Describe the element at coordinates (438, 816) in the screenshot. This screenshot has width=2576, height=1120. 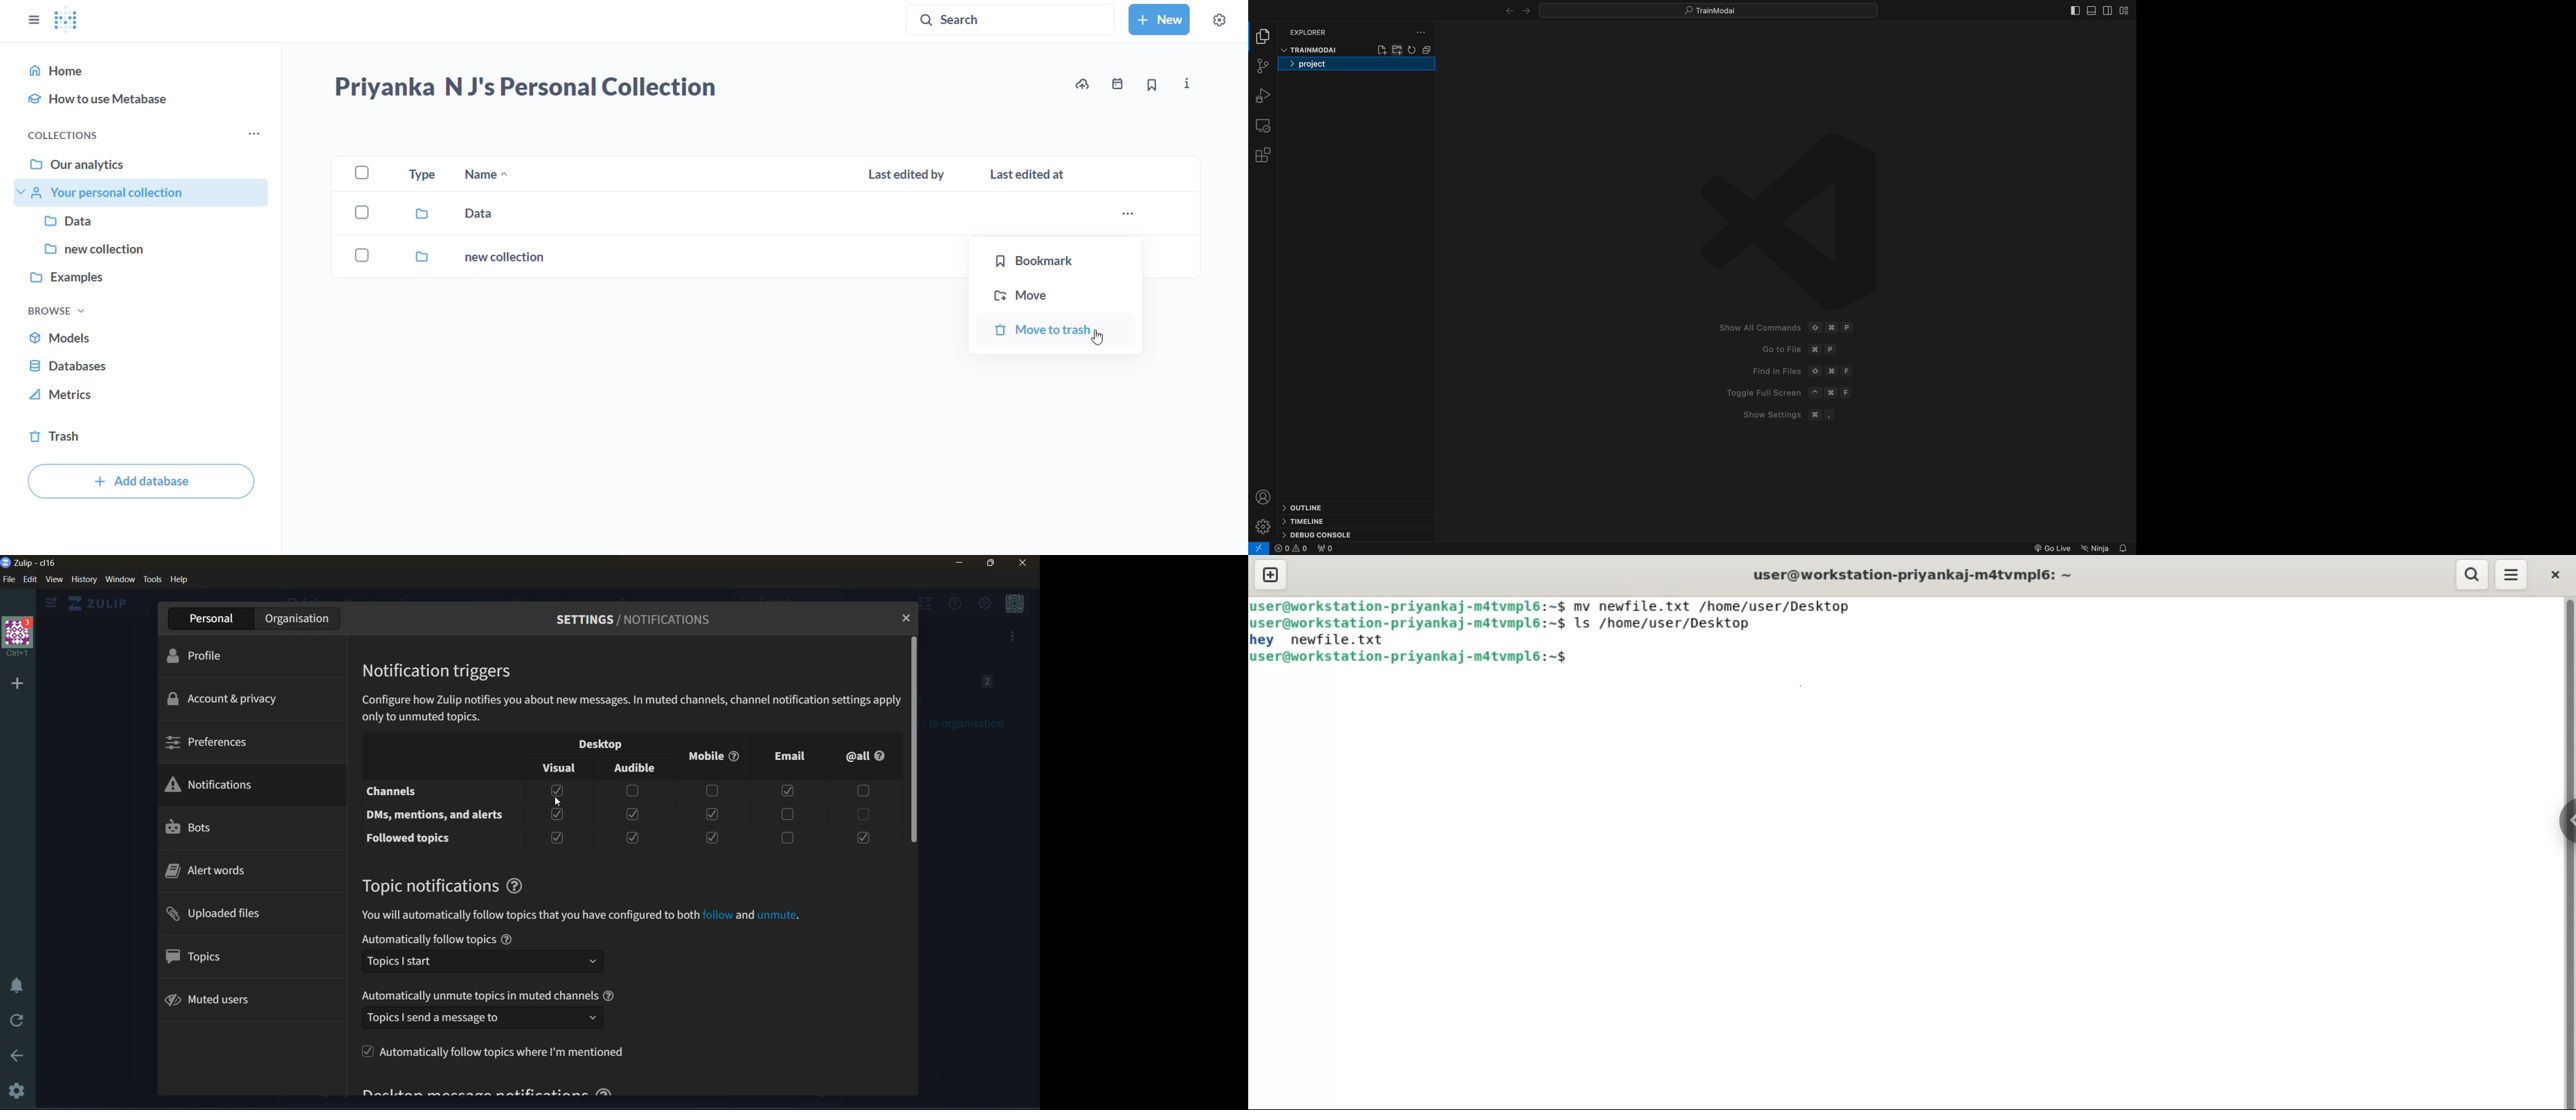
I see `dm's , mentions and alerts` at that location.